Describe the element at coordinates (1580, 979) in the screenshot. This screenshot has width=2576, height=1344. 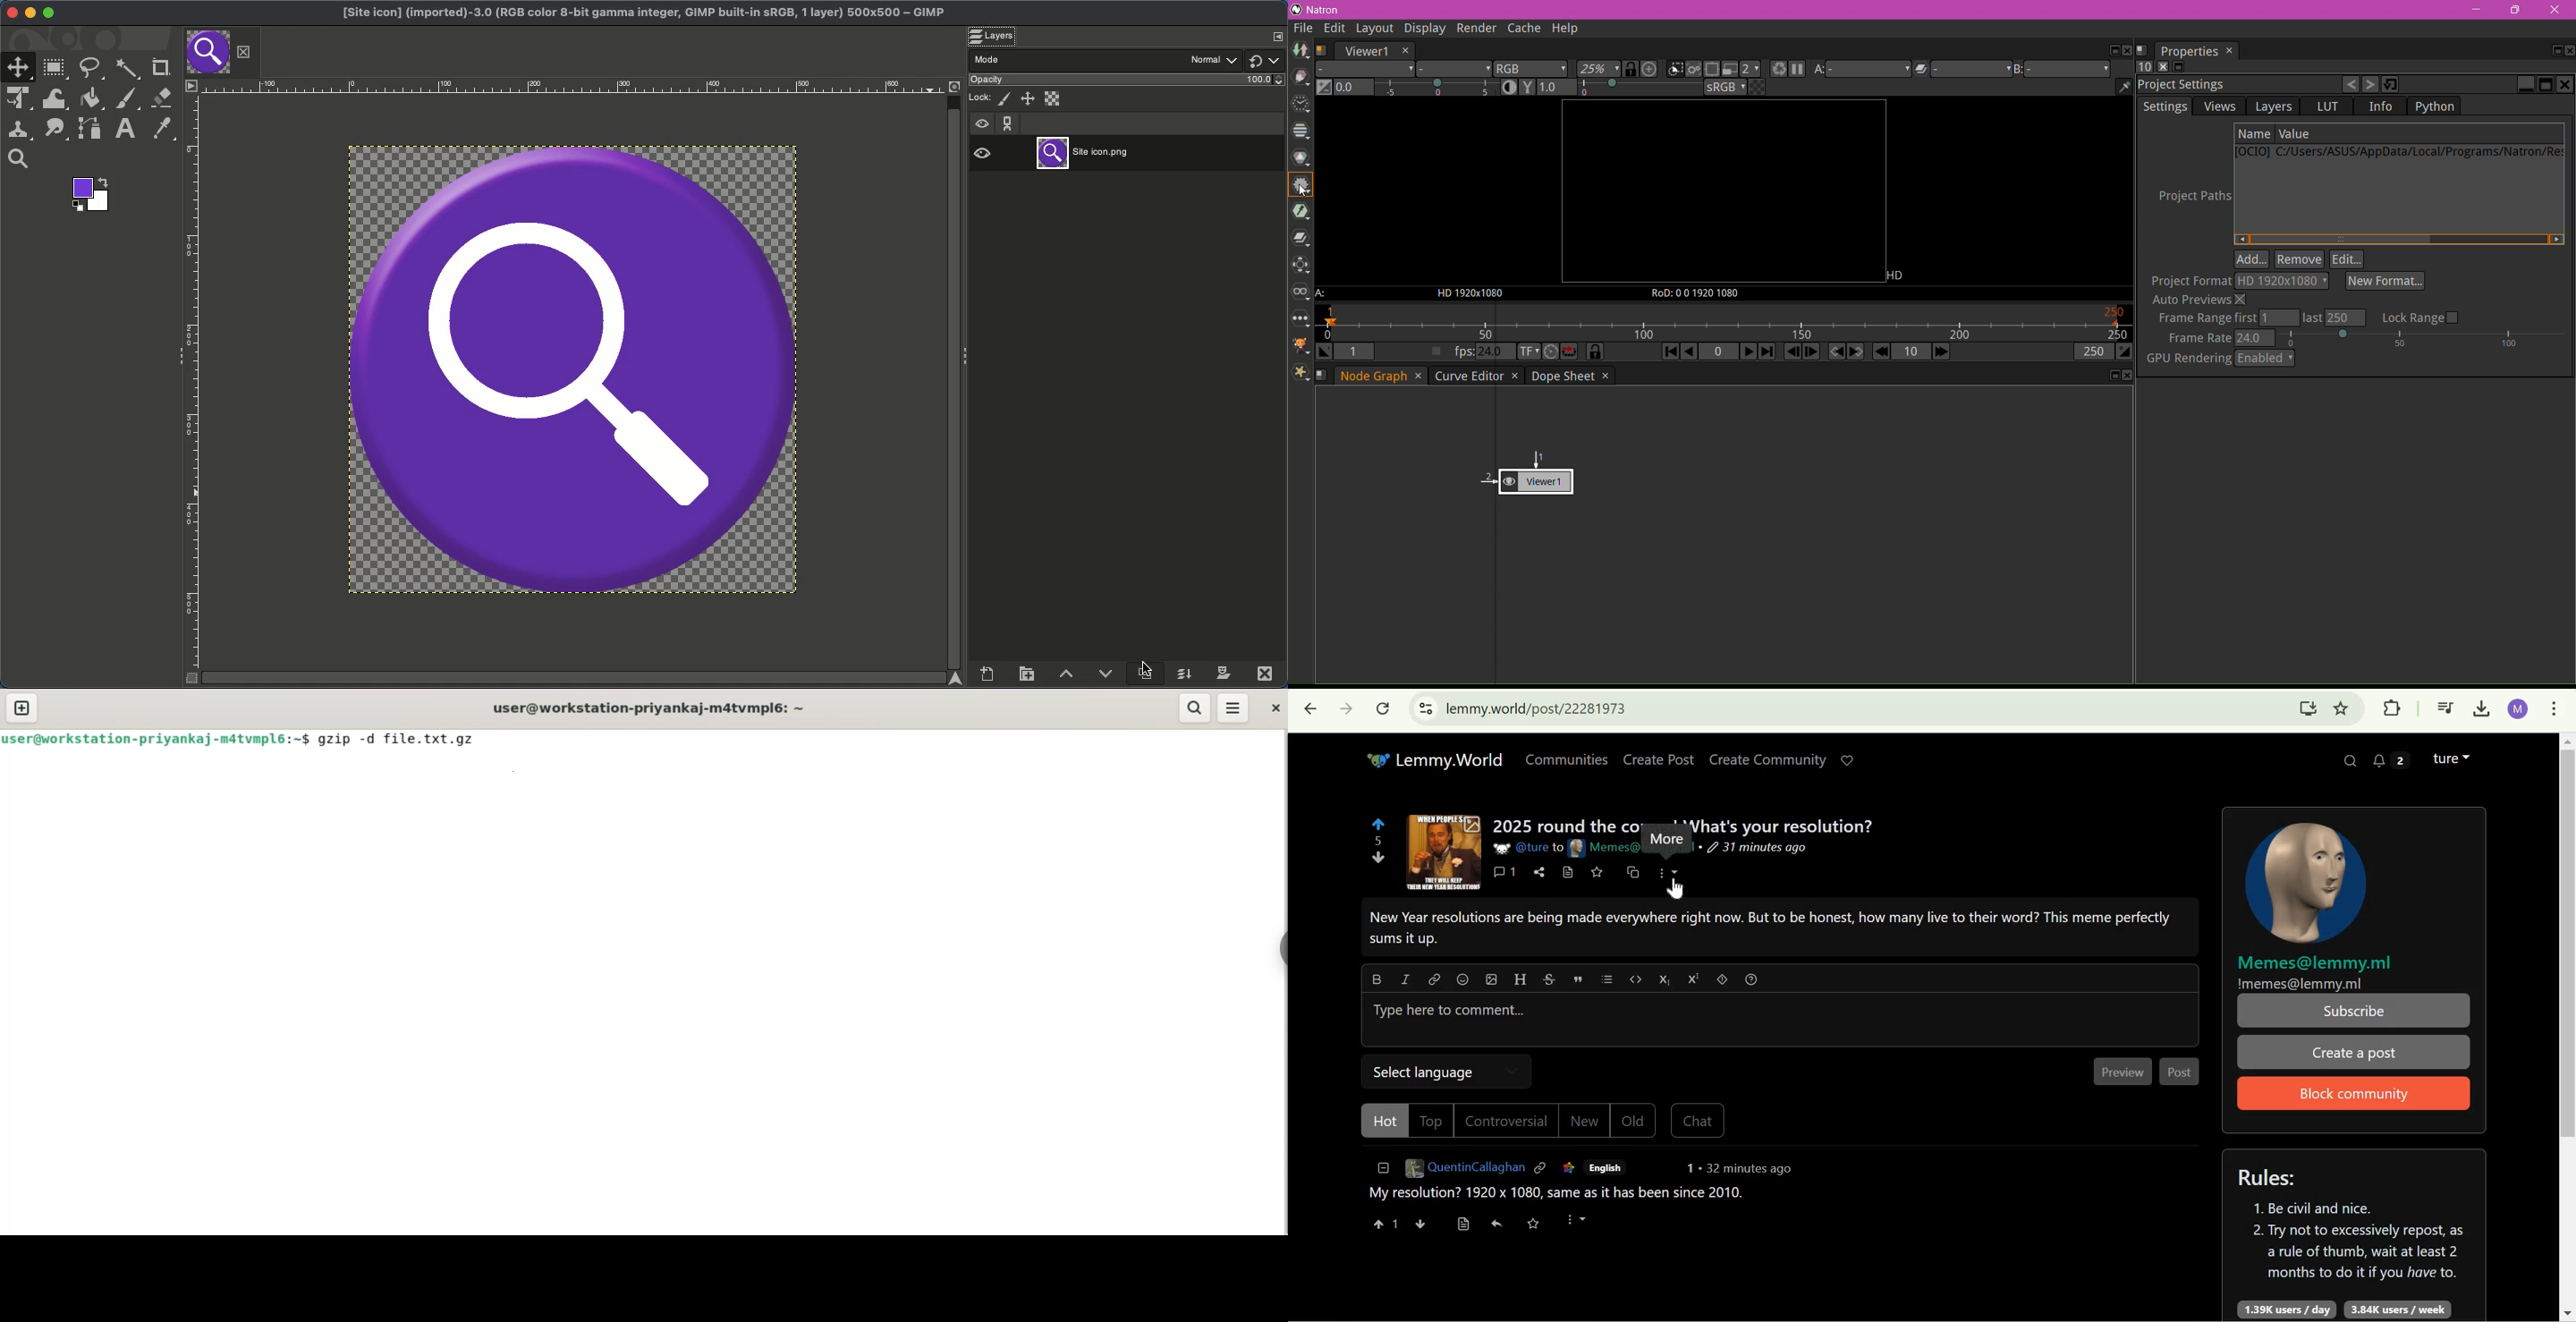
I see `quote` at that location.